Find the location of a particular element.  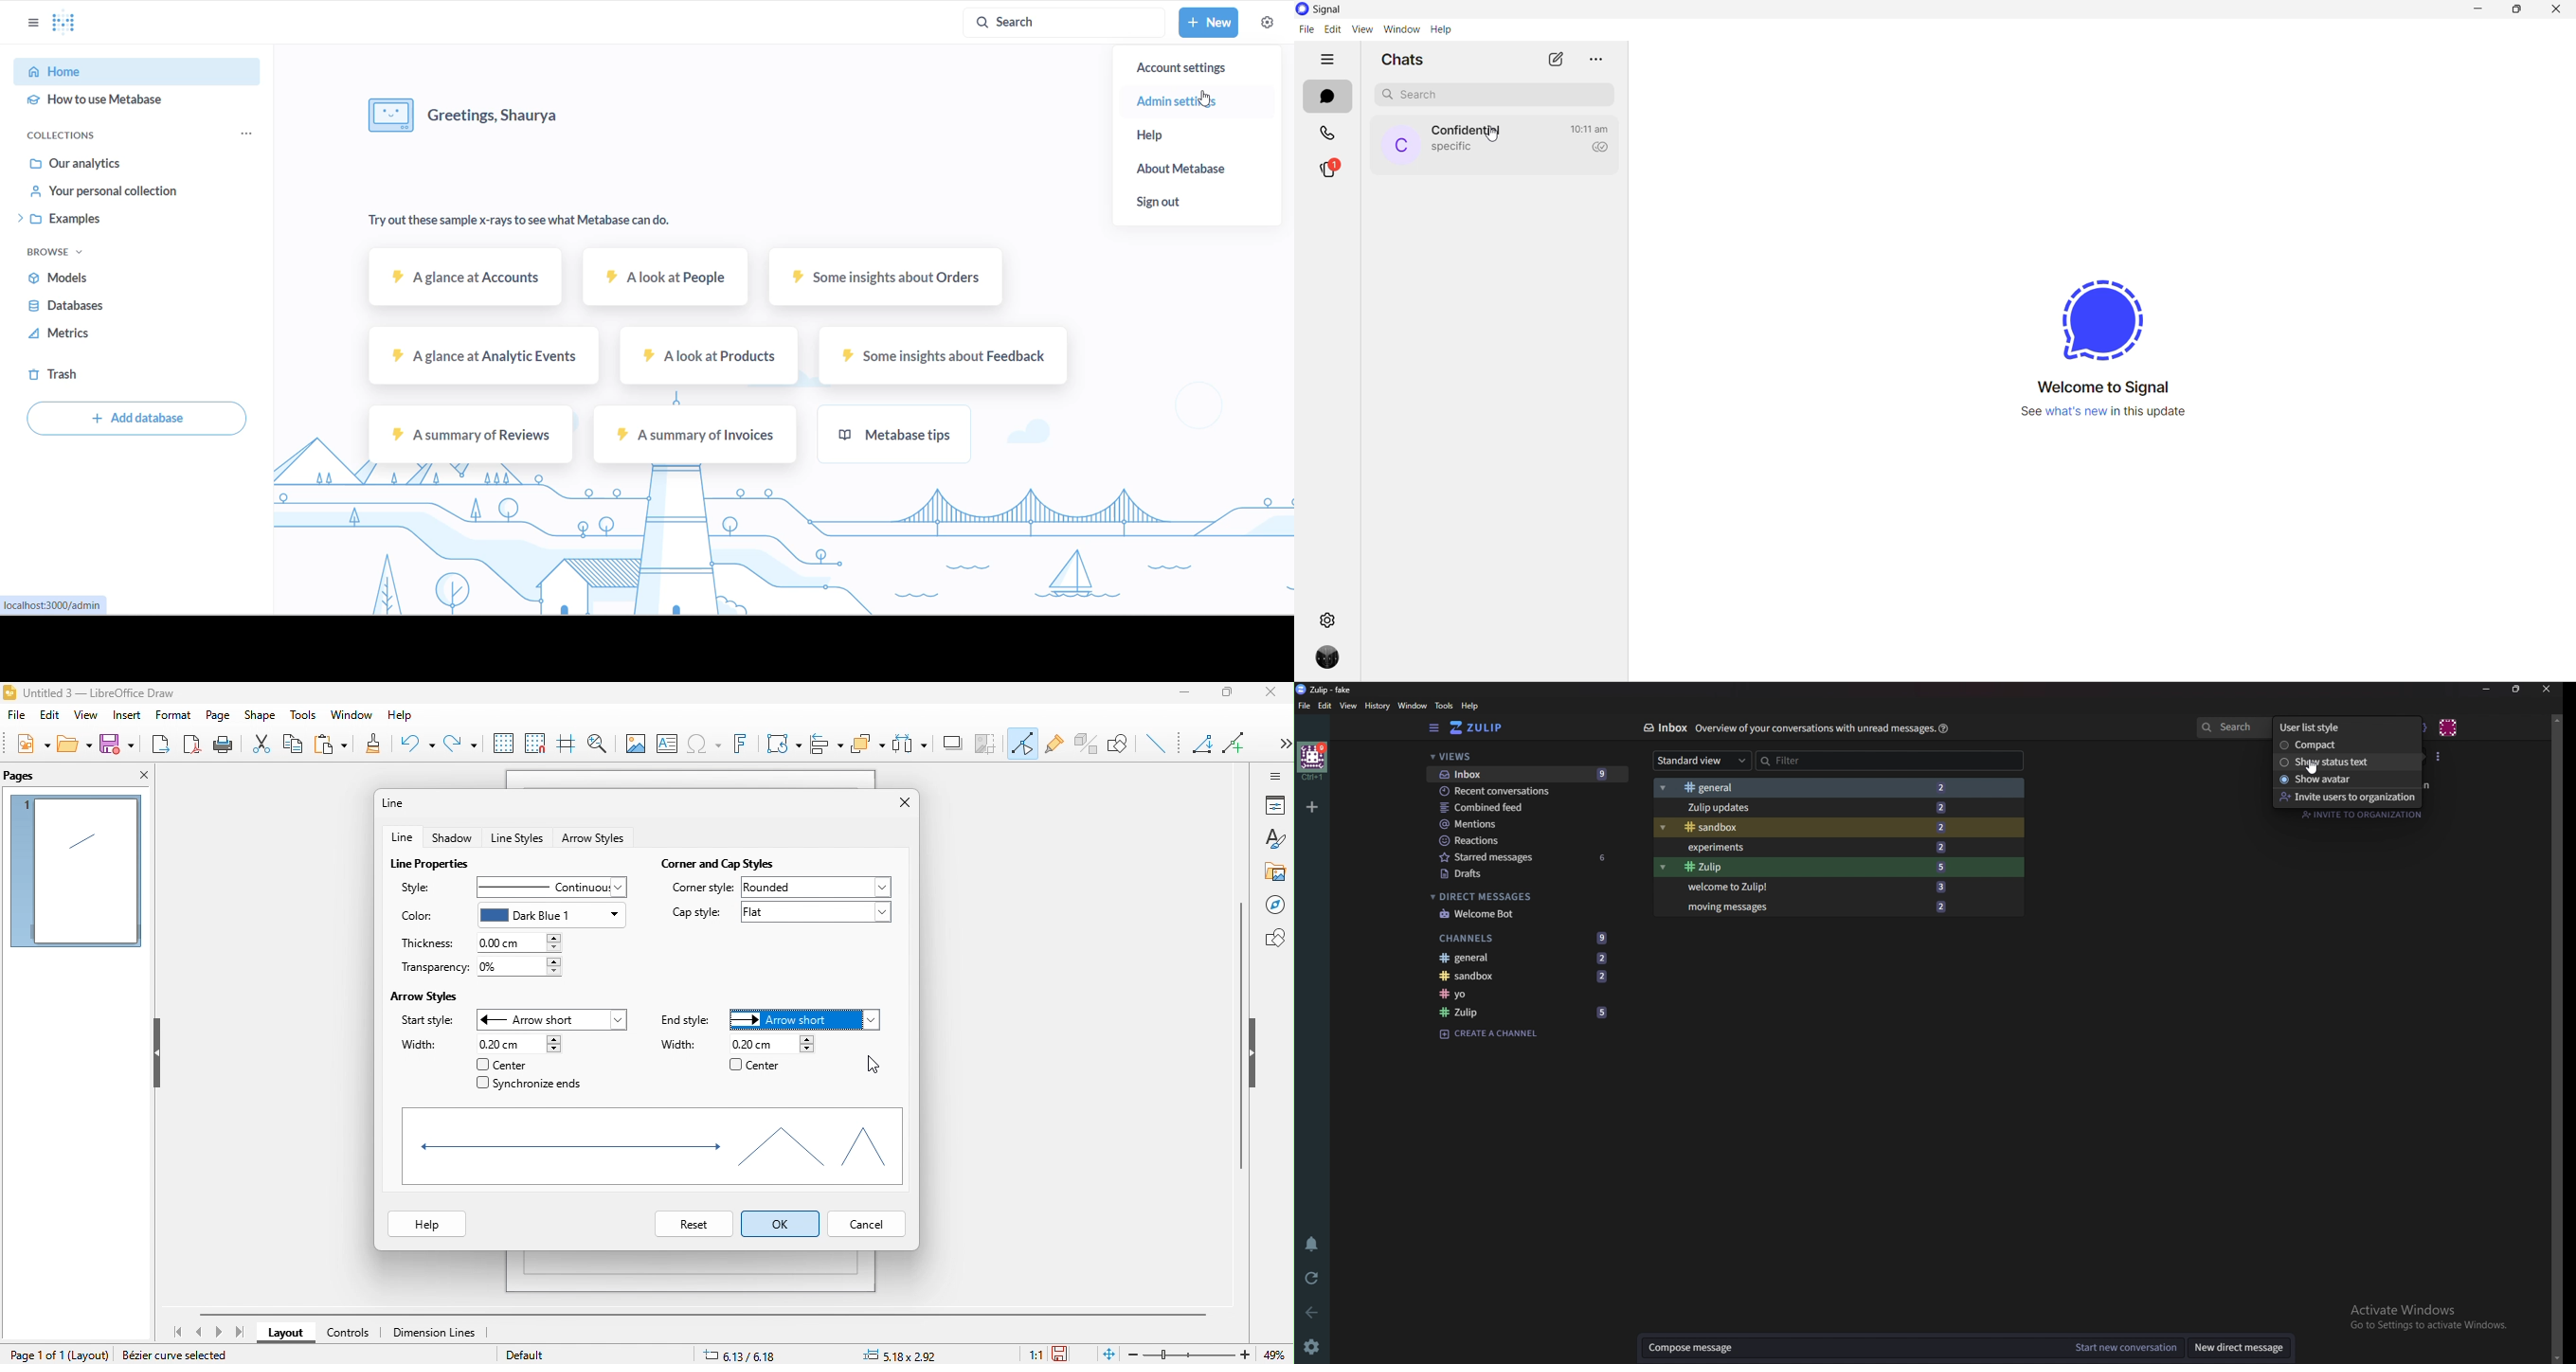

save is located at coordinates (118, 746).